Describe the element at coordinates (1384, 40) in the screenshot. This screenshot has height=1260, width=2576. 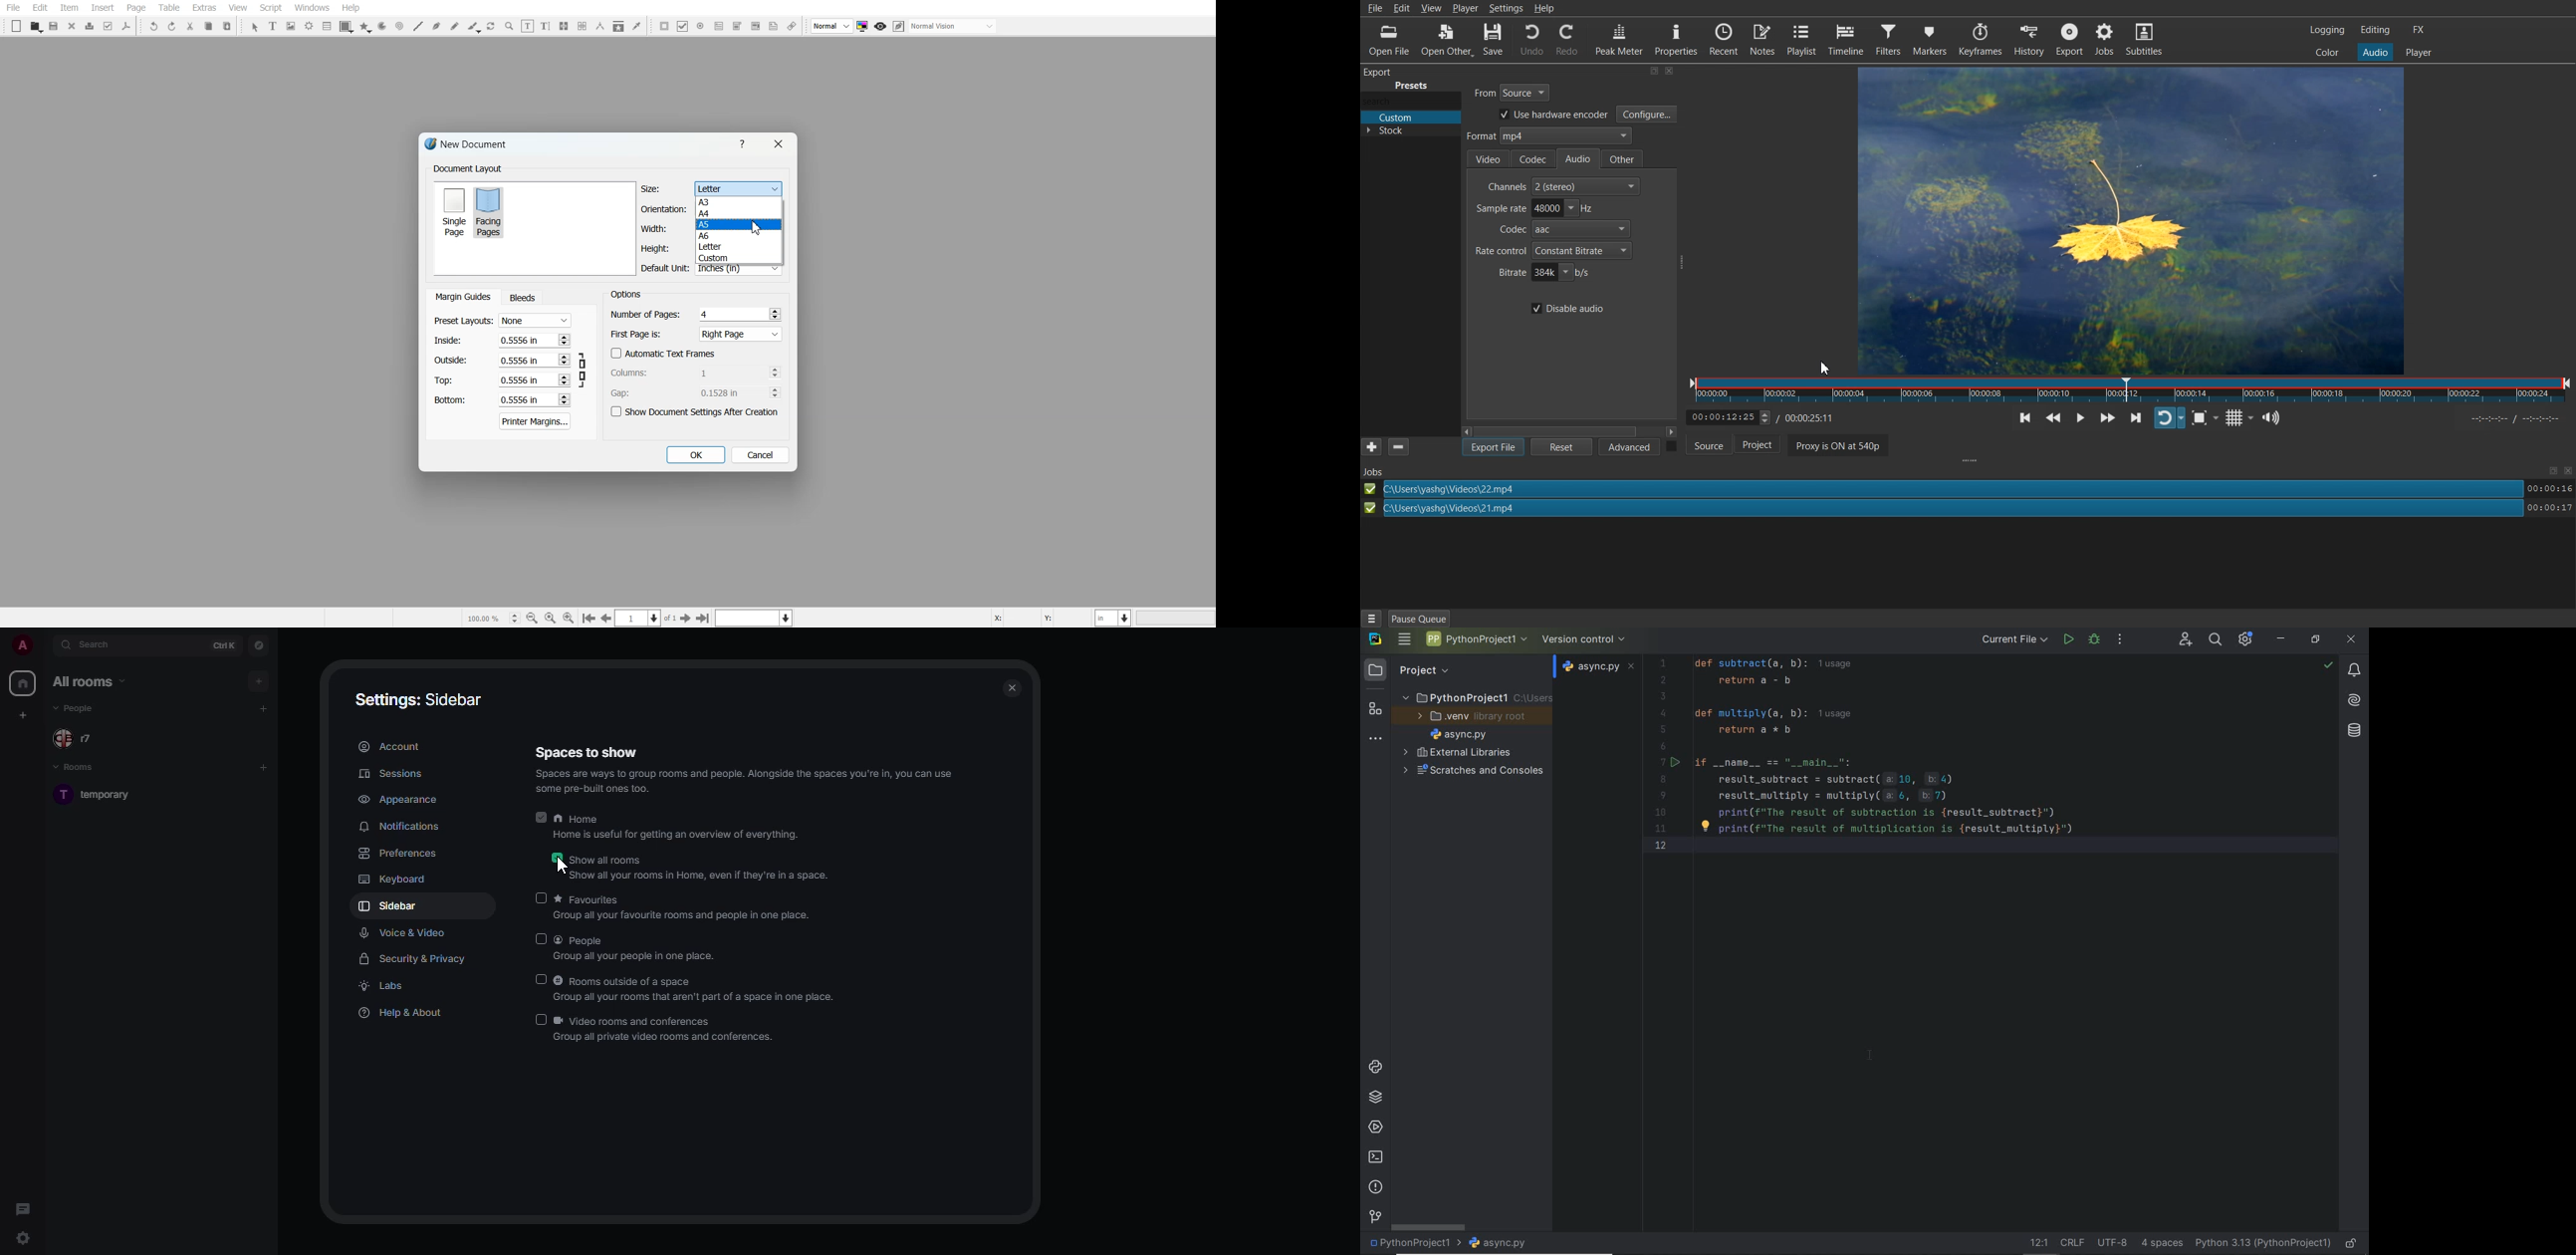
I see `Open File` at that location.